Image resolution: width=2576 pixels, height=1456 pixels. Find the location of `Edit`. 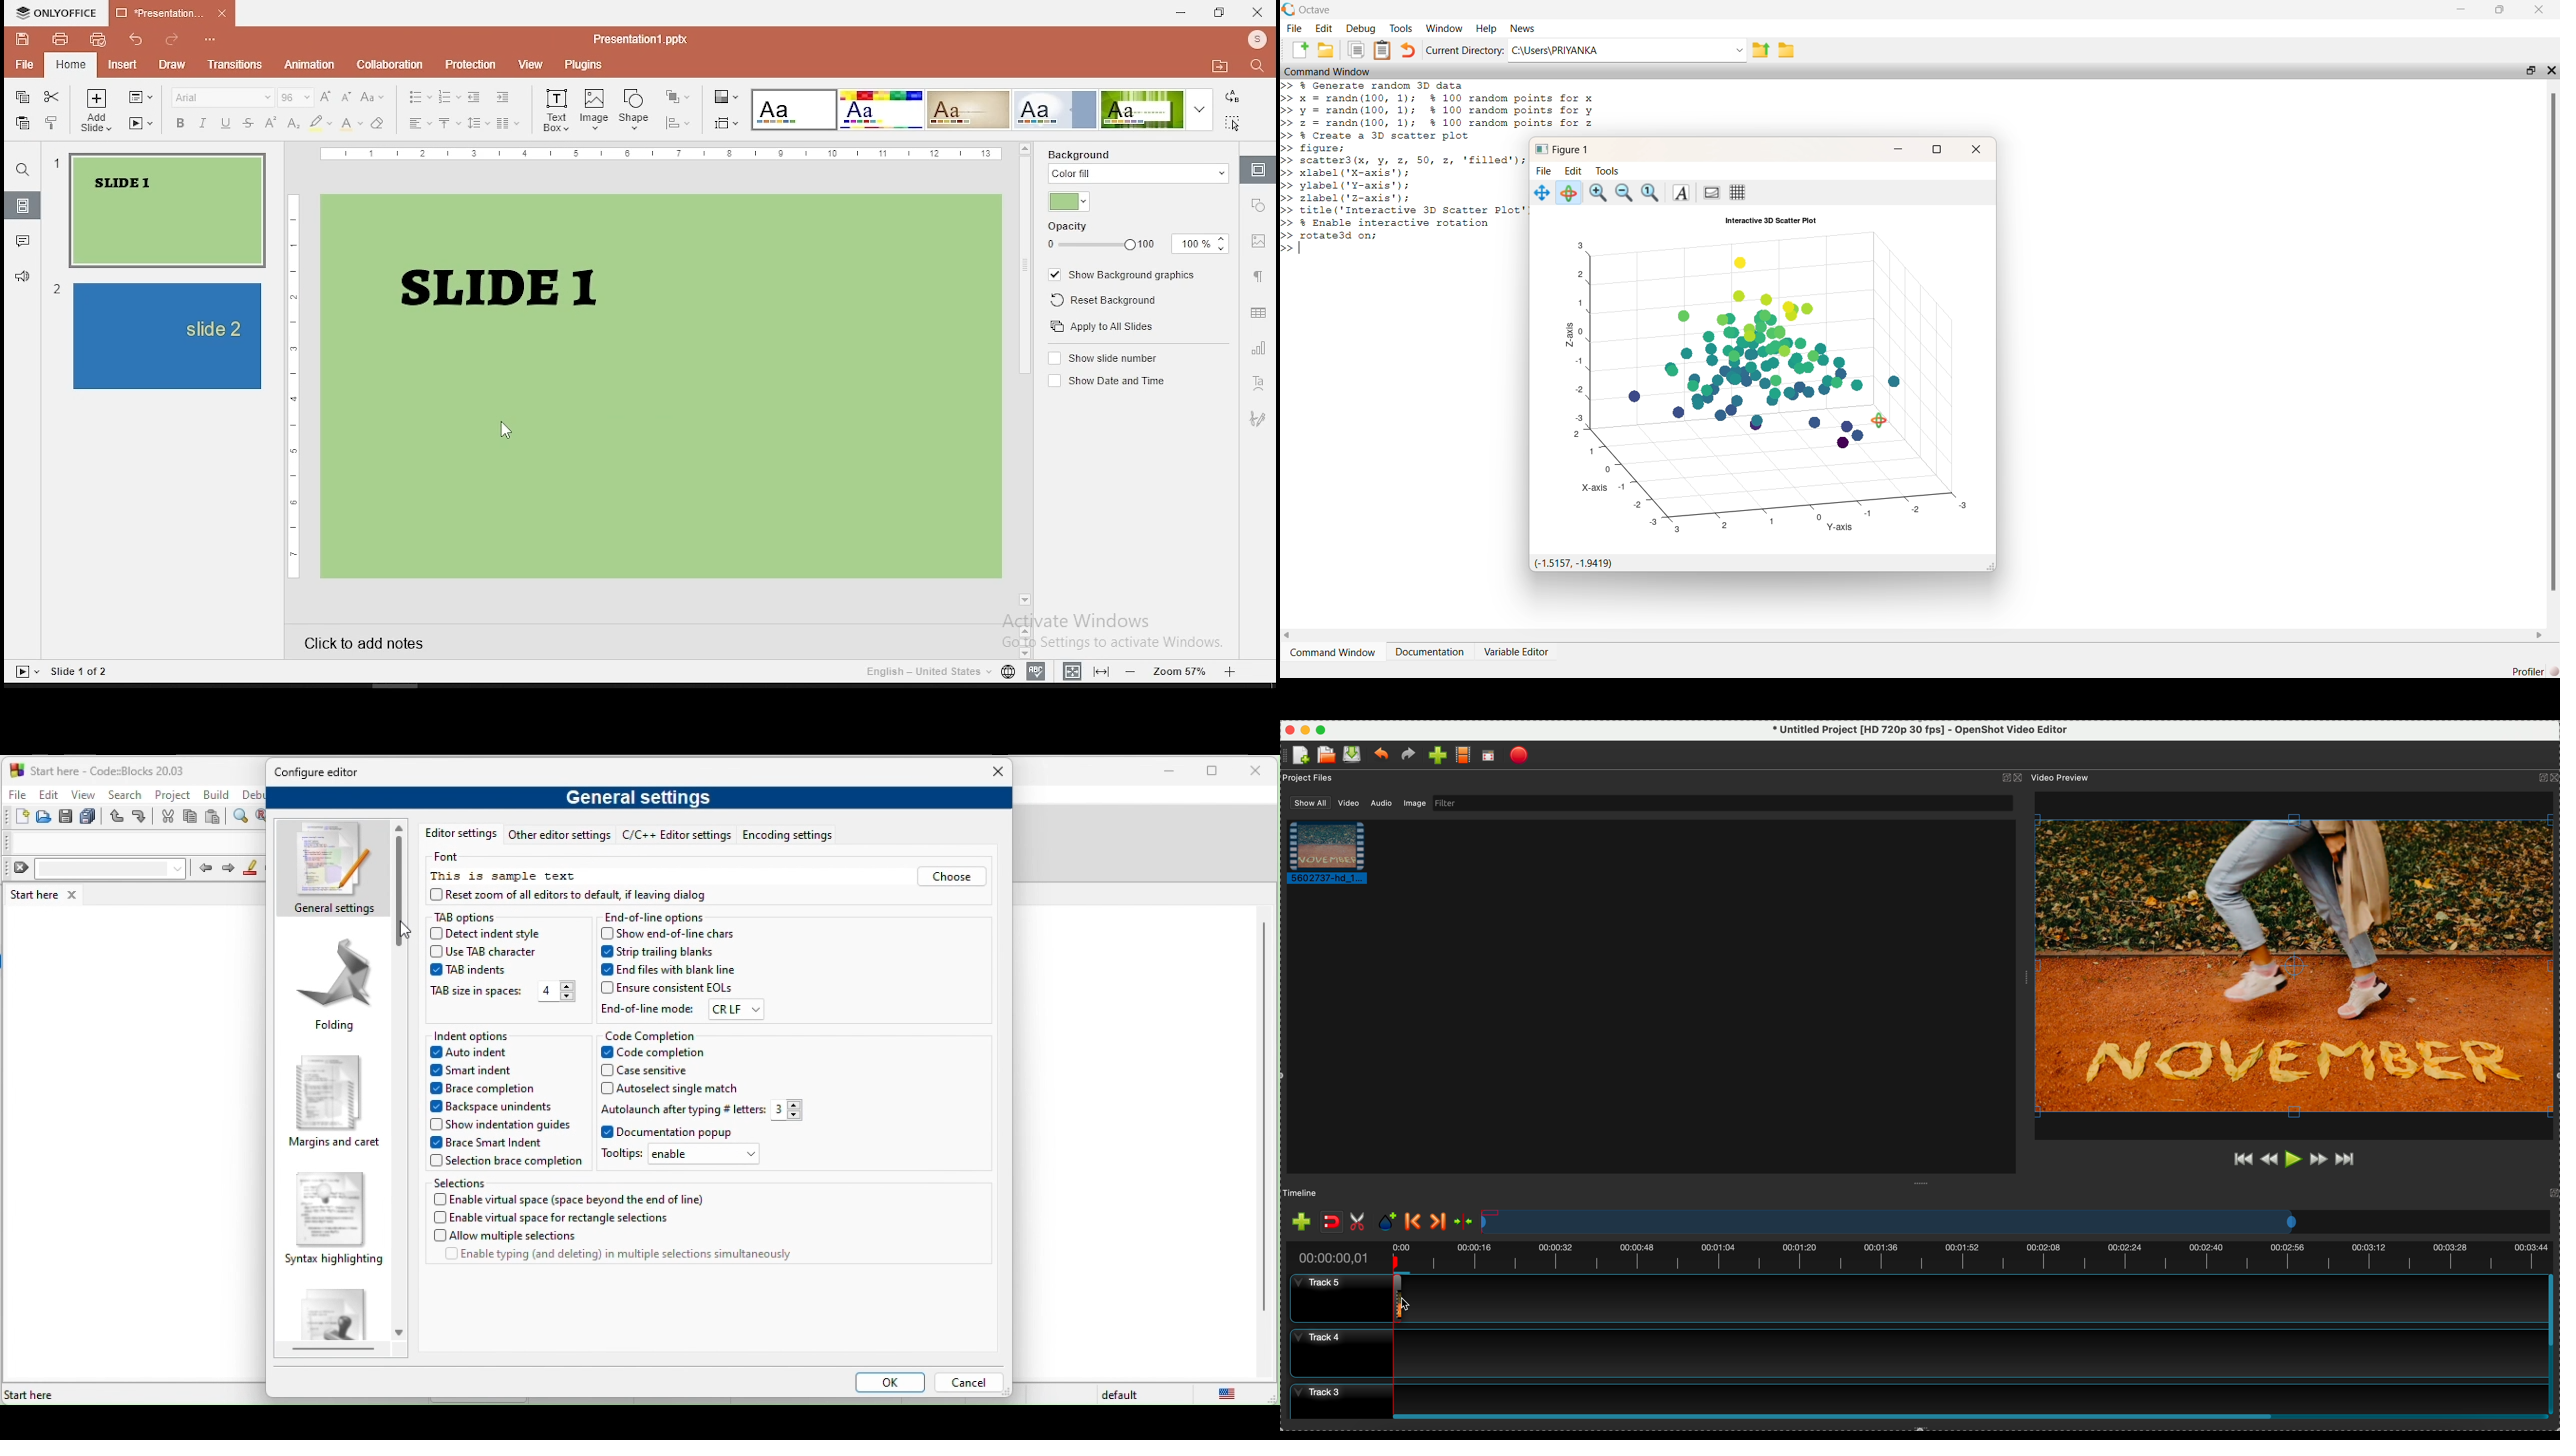

Edit is located at coordinates (1573, 171).